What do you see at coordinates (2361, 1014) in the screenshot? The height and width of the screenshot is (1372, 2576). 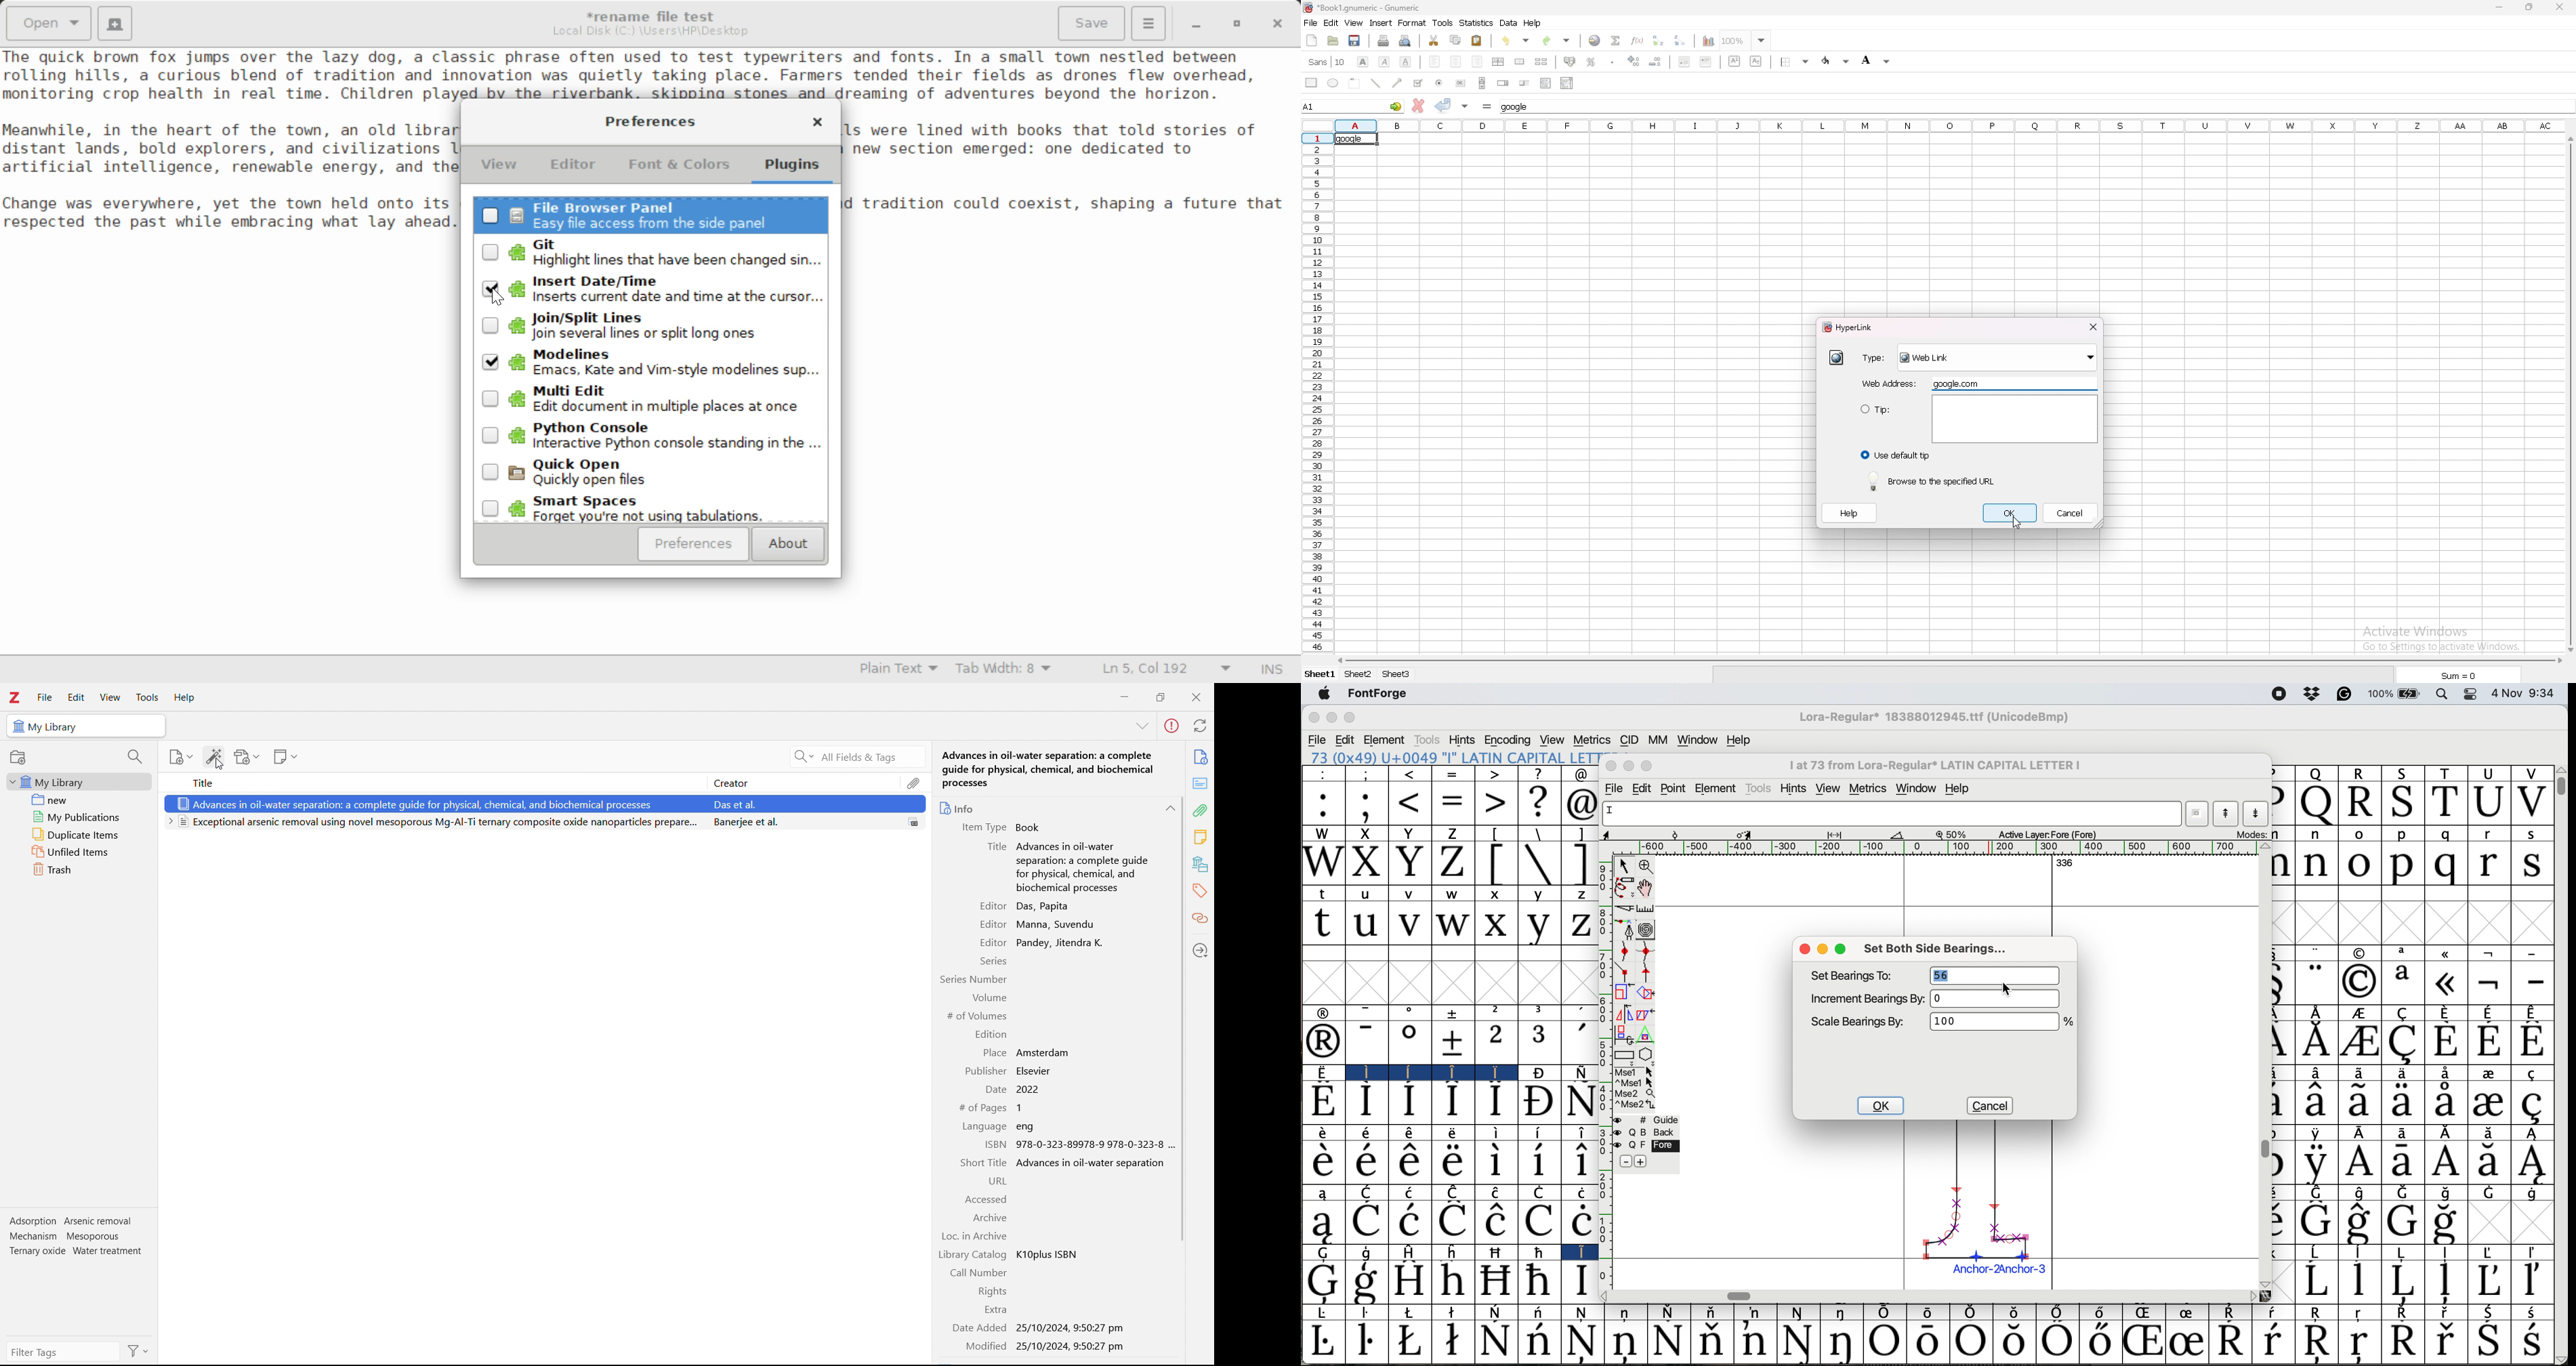 I see `Symbol` at bounding box center [2361, 1014].